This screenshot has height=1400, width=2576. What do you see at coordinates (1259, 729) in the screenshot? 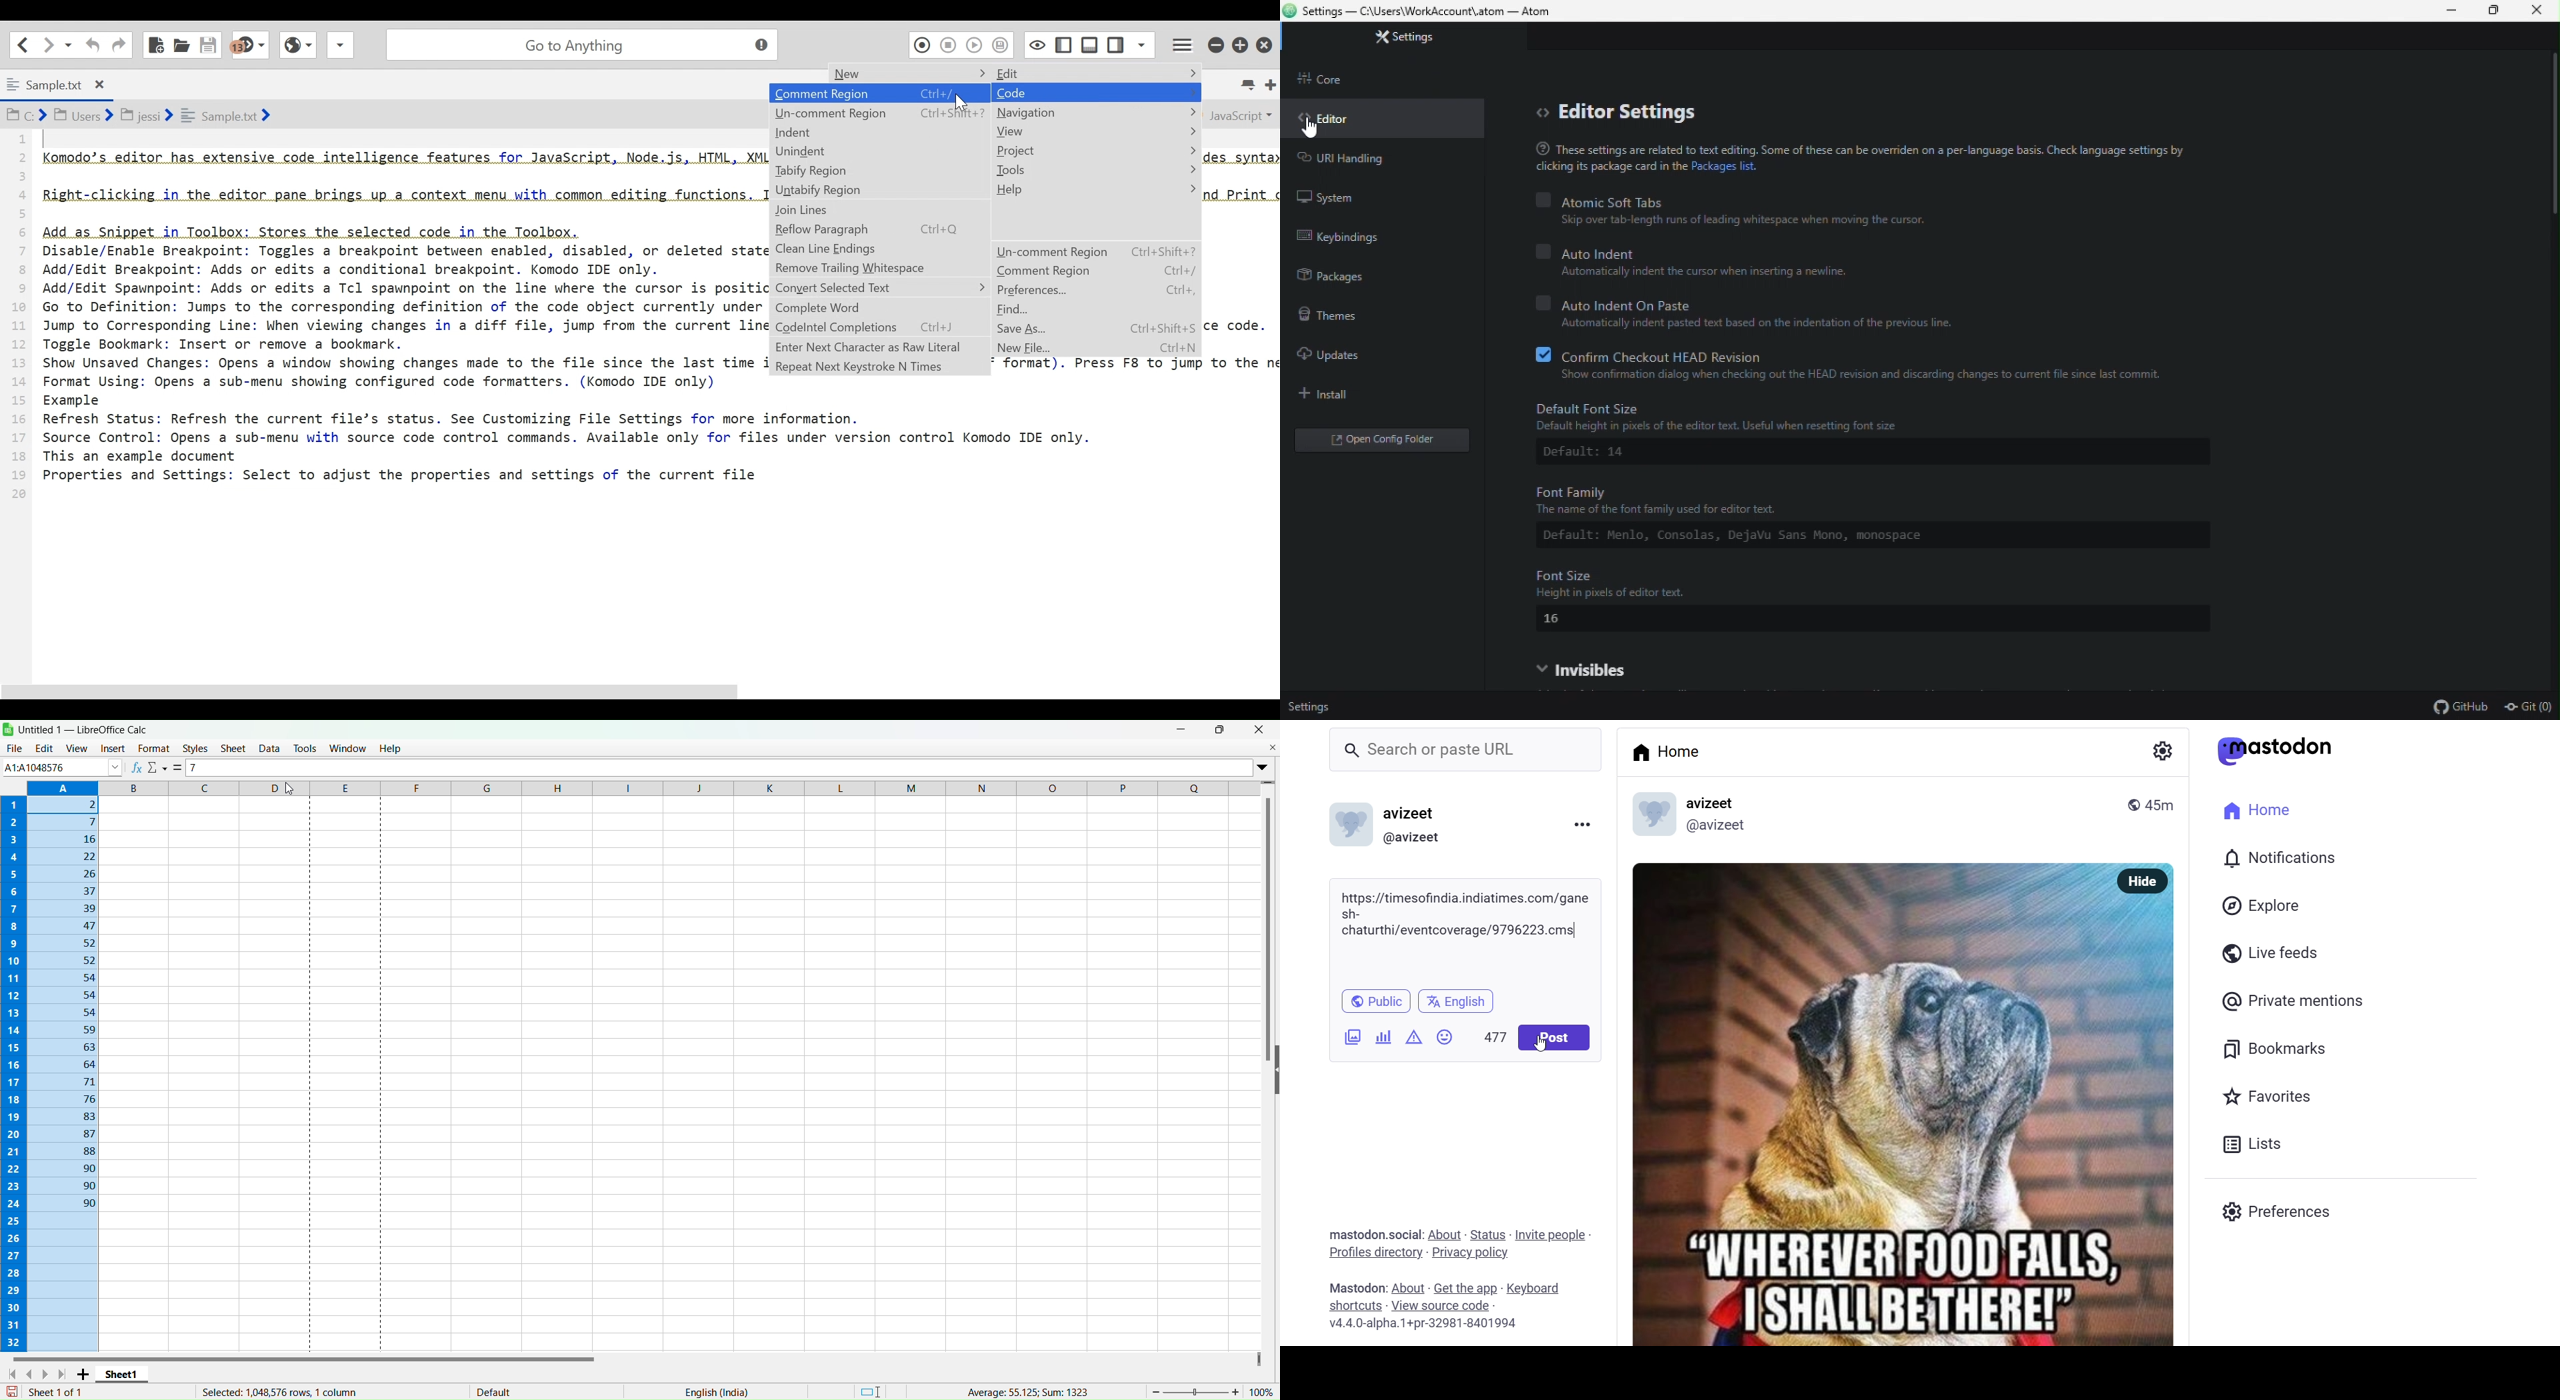
I see `Close` at bounding box center [1259, 729].